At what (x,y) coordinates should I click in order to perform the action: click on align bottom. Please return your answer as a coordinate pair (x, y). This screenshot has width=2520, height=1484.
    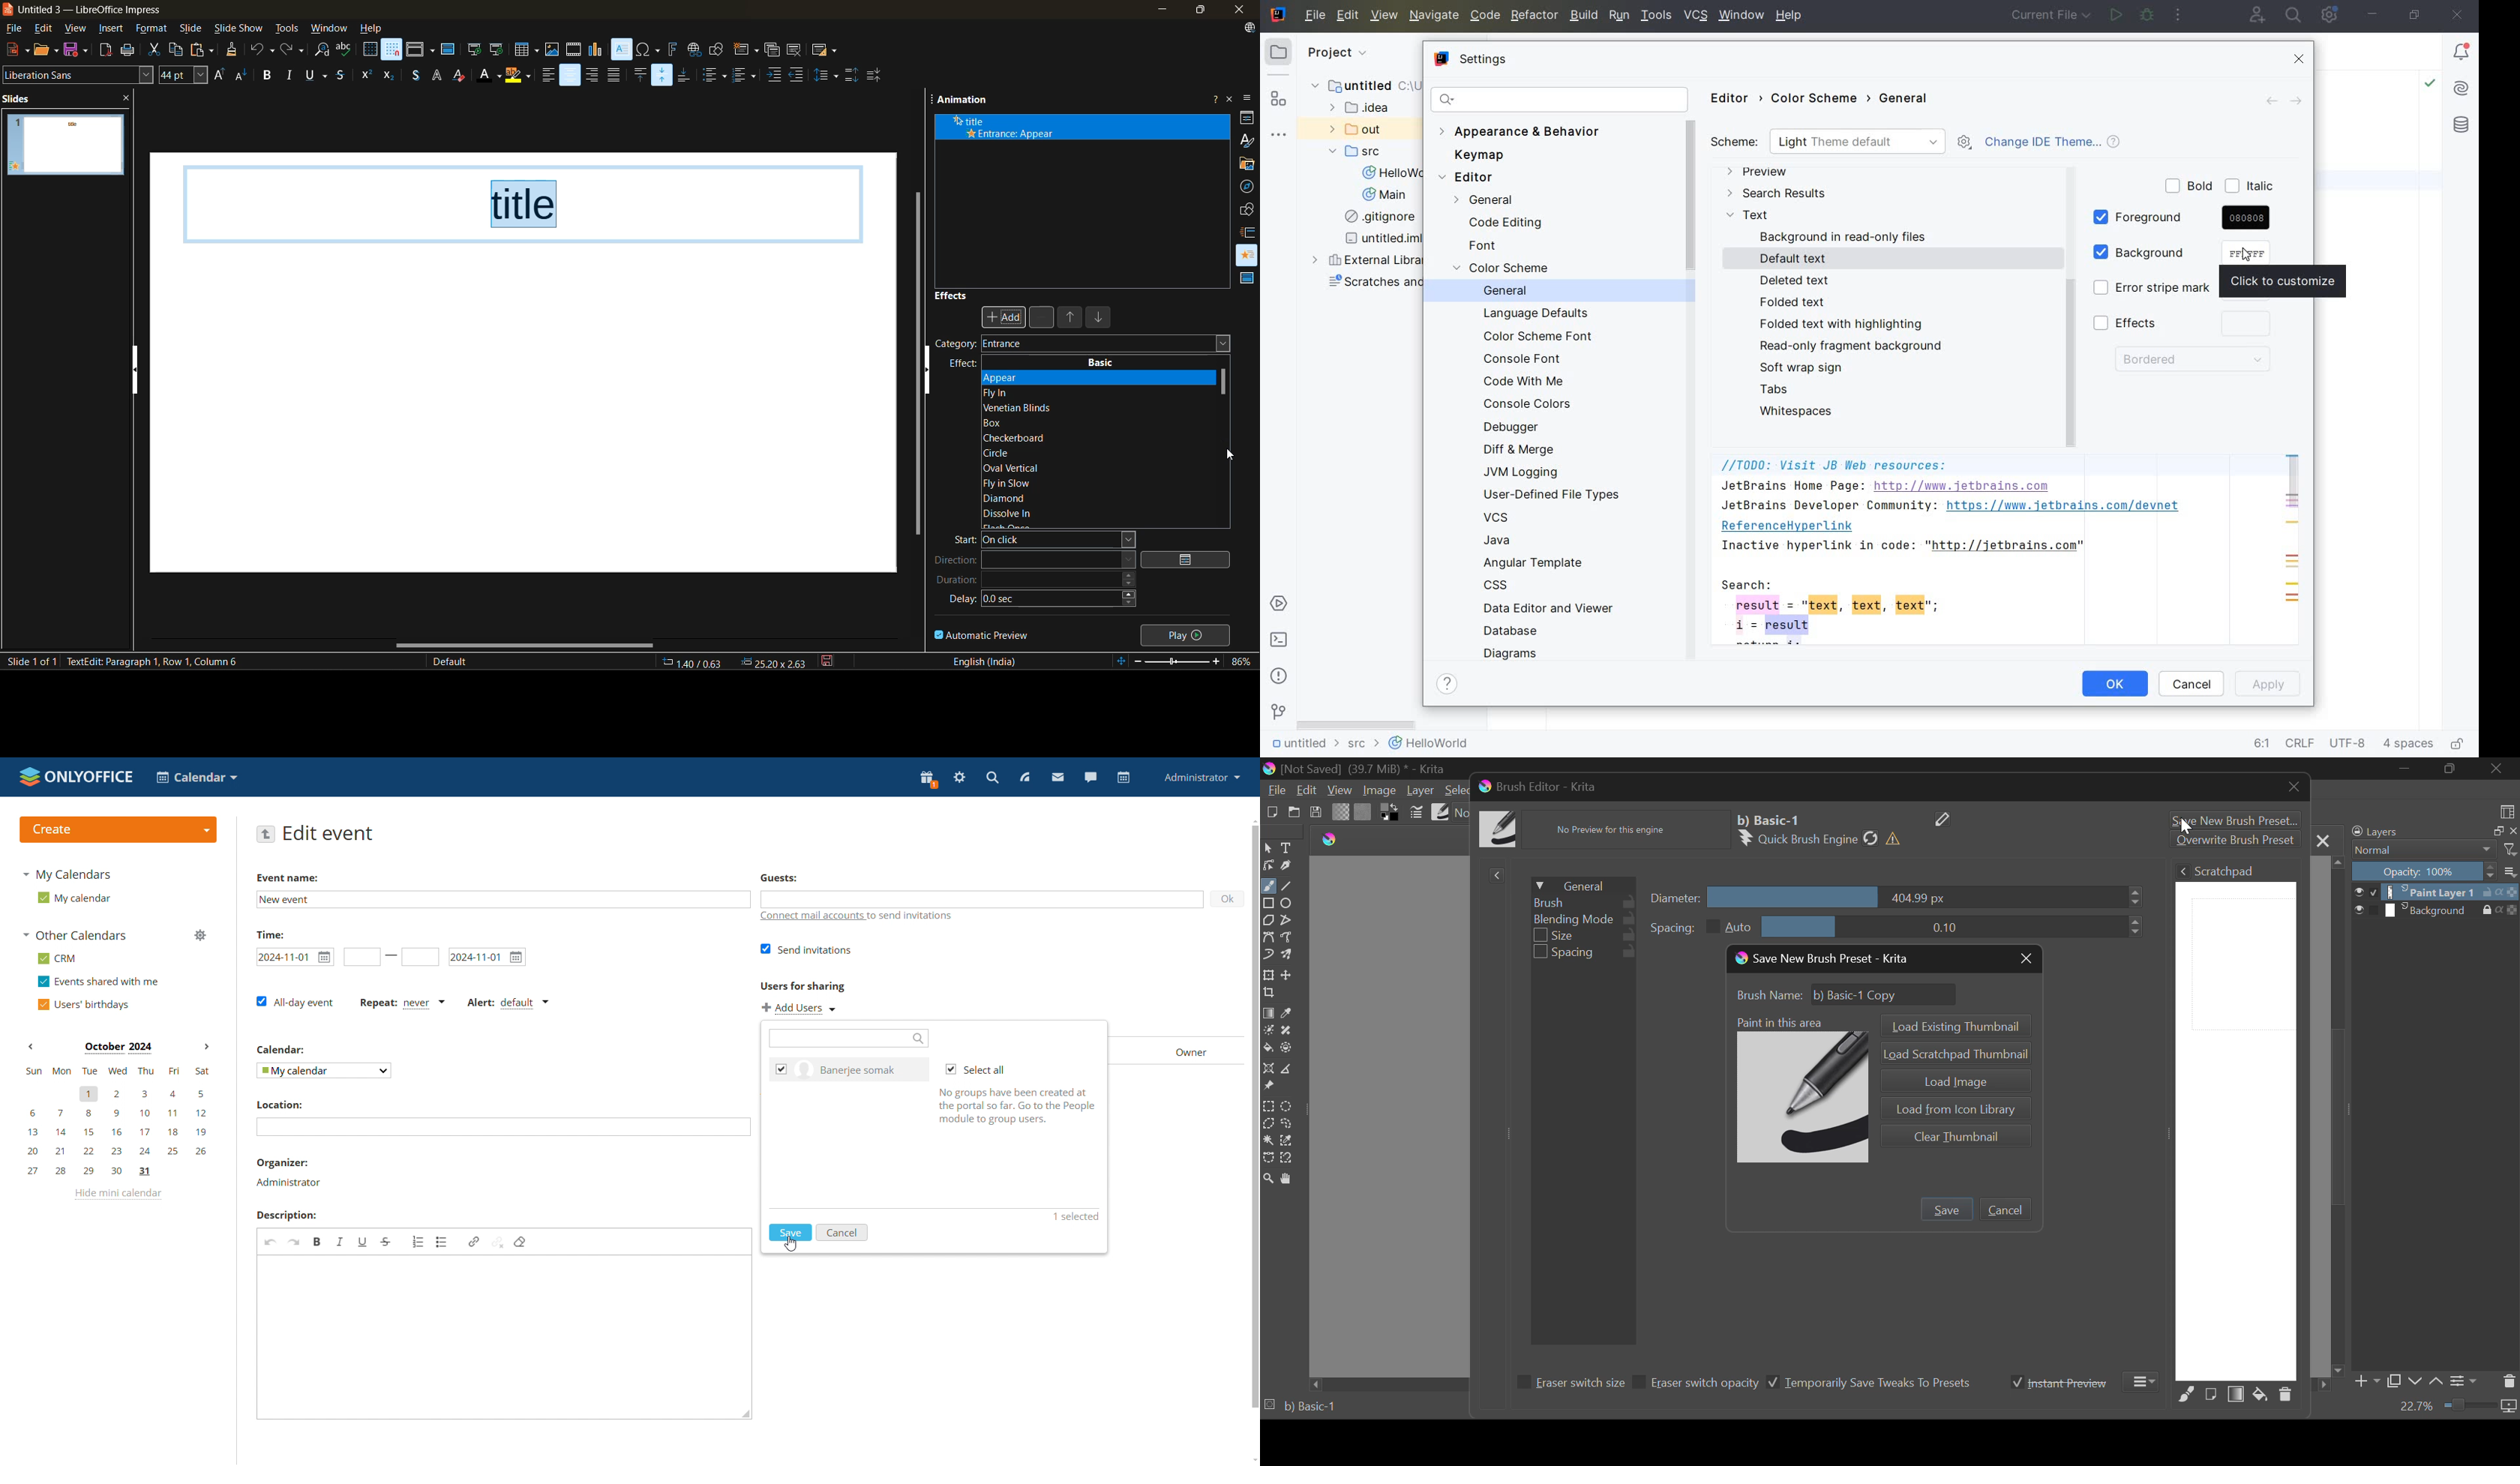
    Looking at the image, I should click on (686, 74).